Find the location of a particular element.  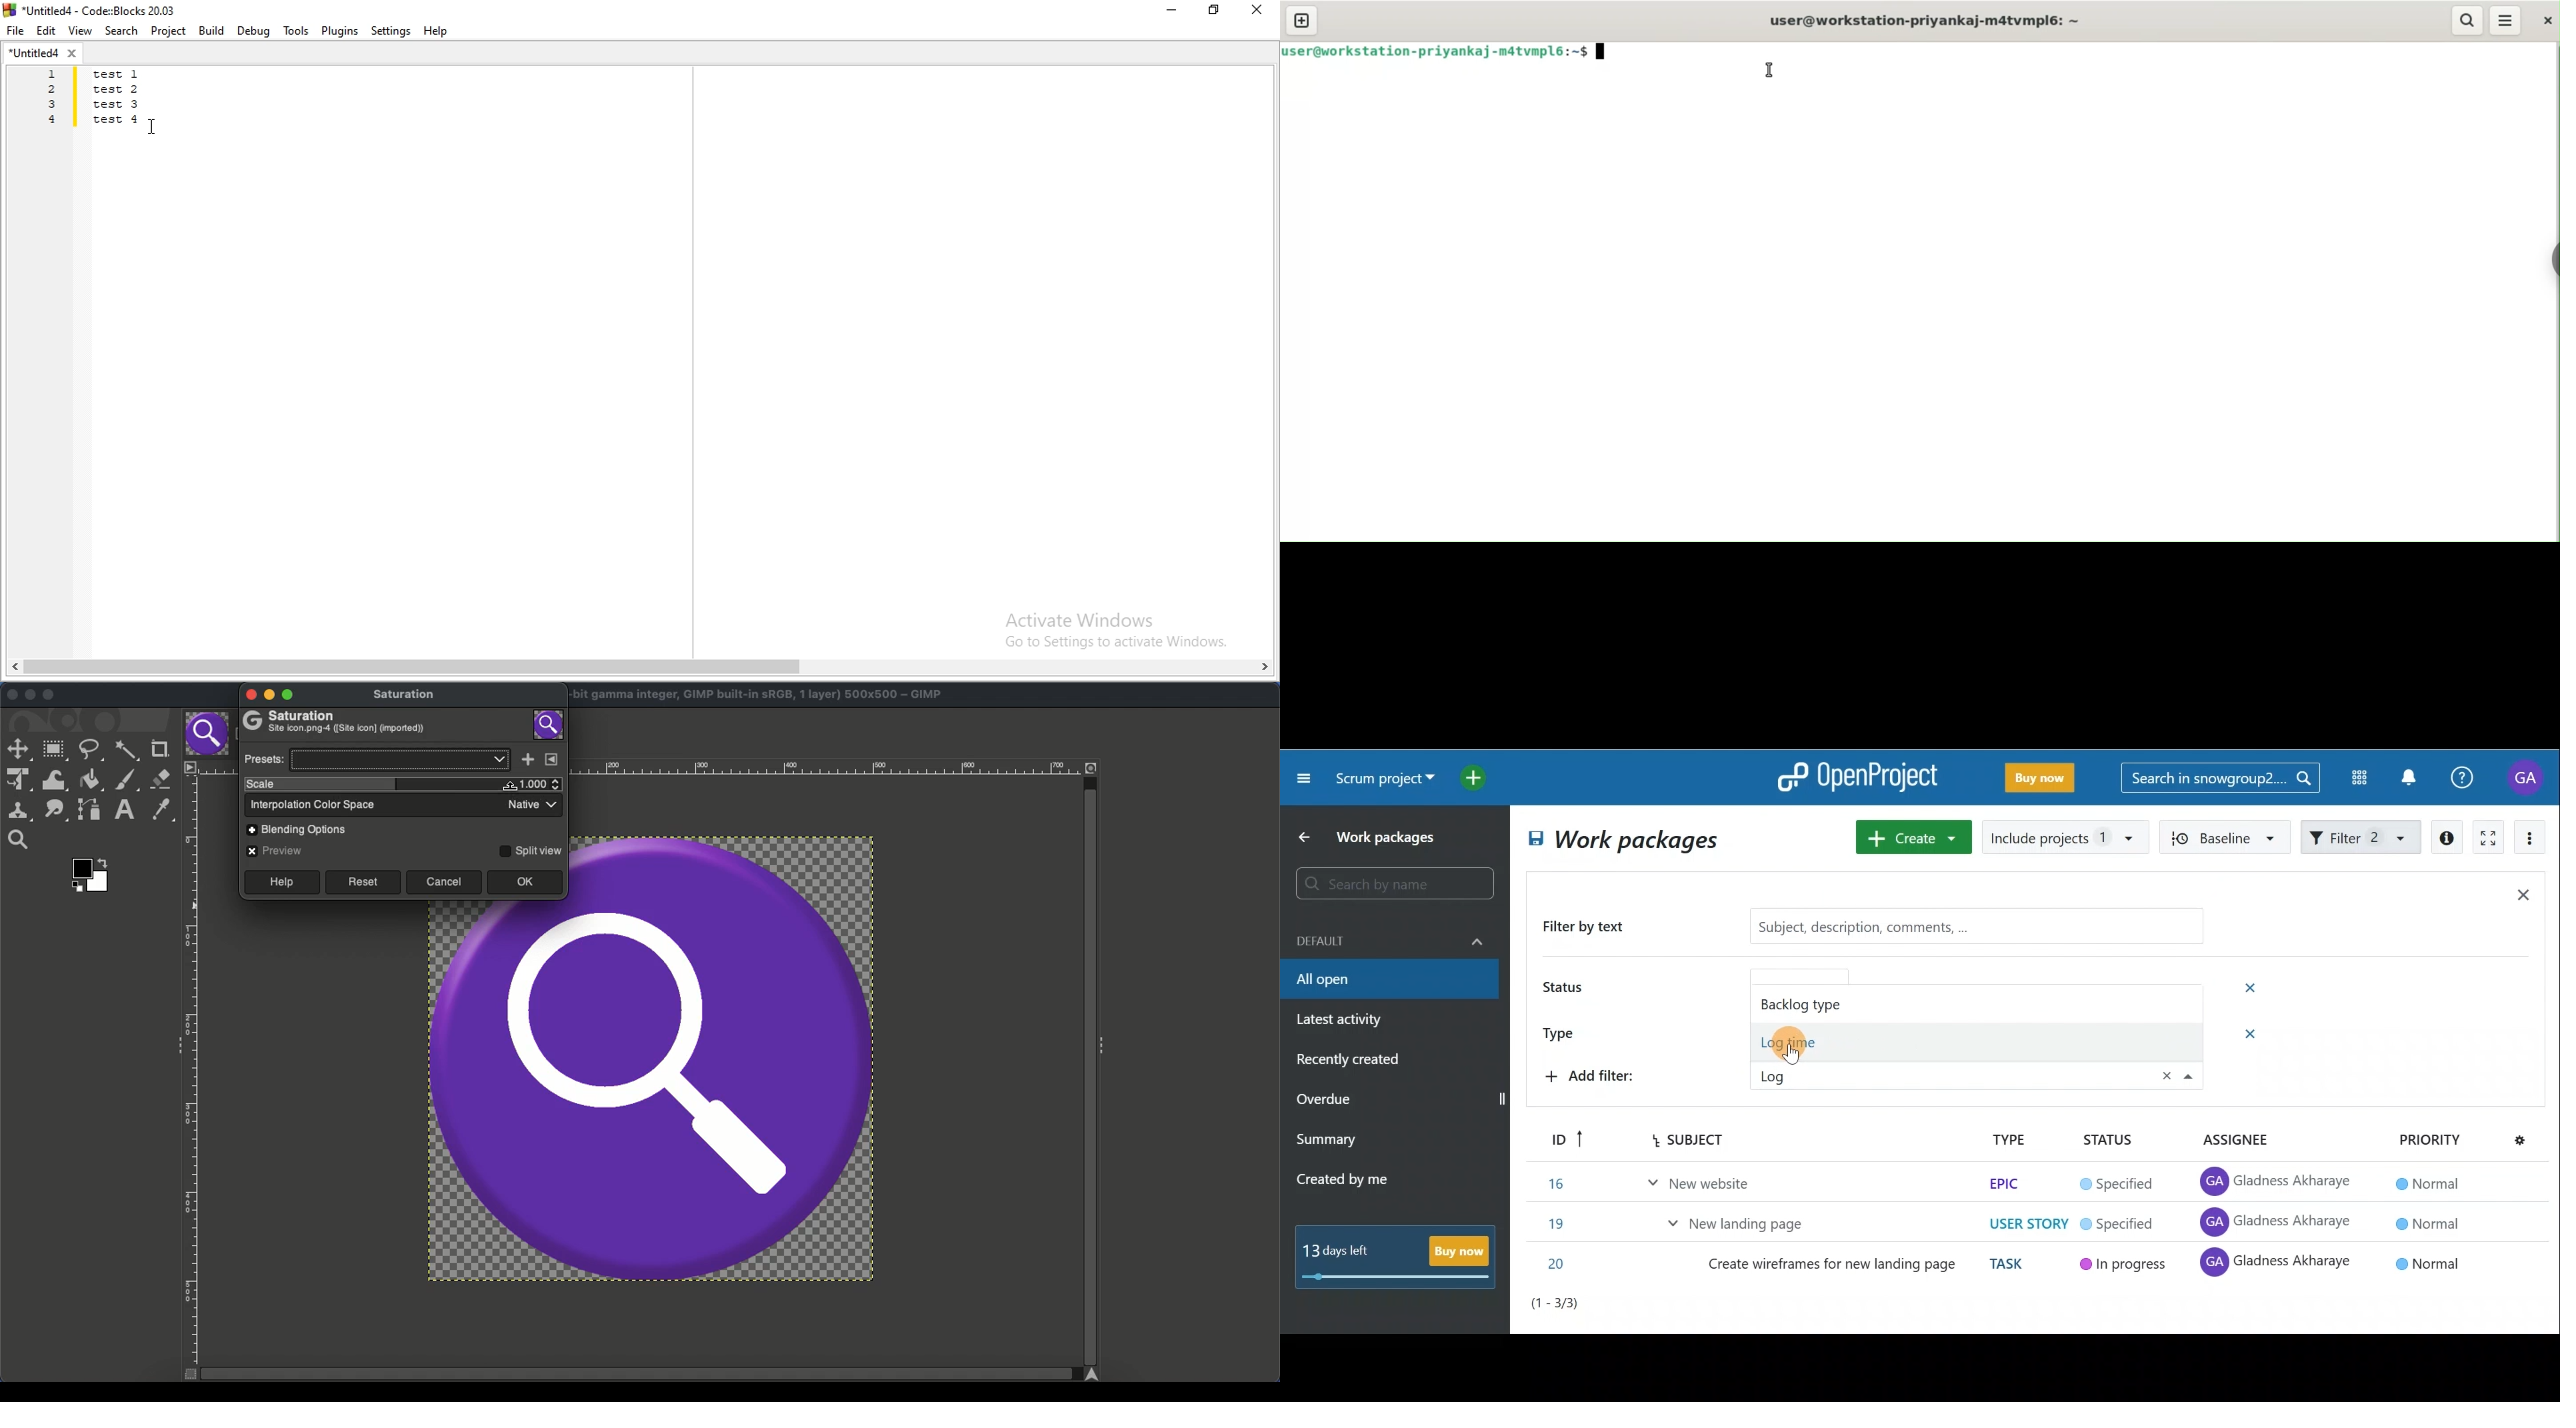

Default is located at coordinates (1390, 939).